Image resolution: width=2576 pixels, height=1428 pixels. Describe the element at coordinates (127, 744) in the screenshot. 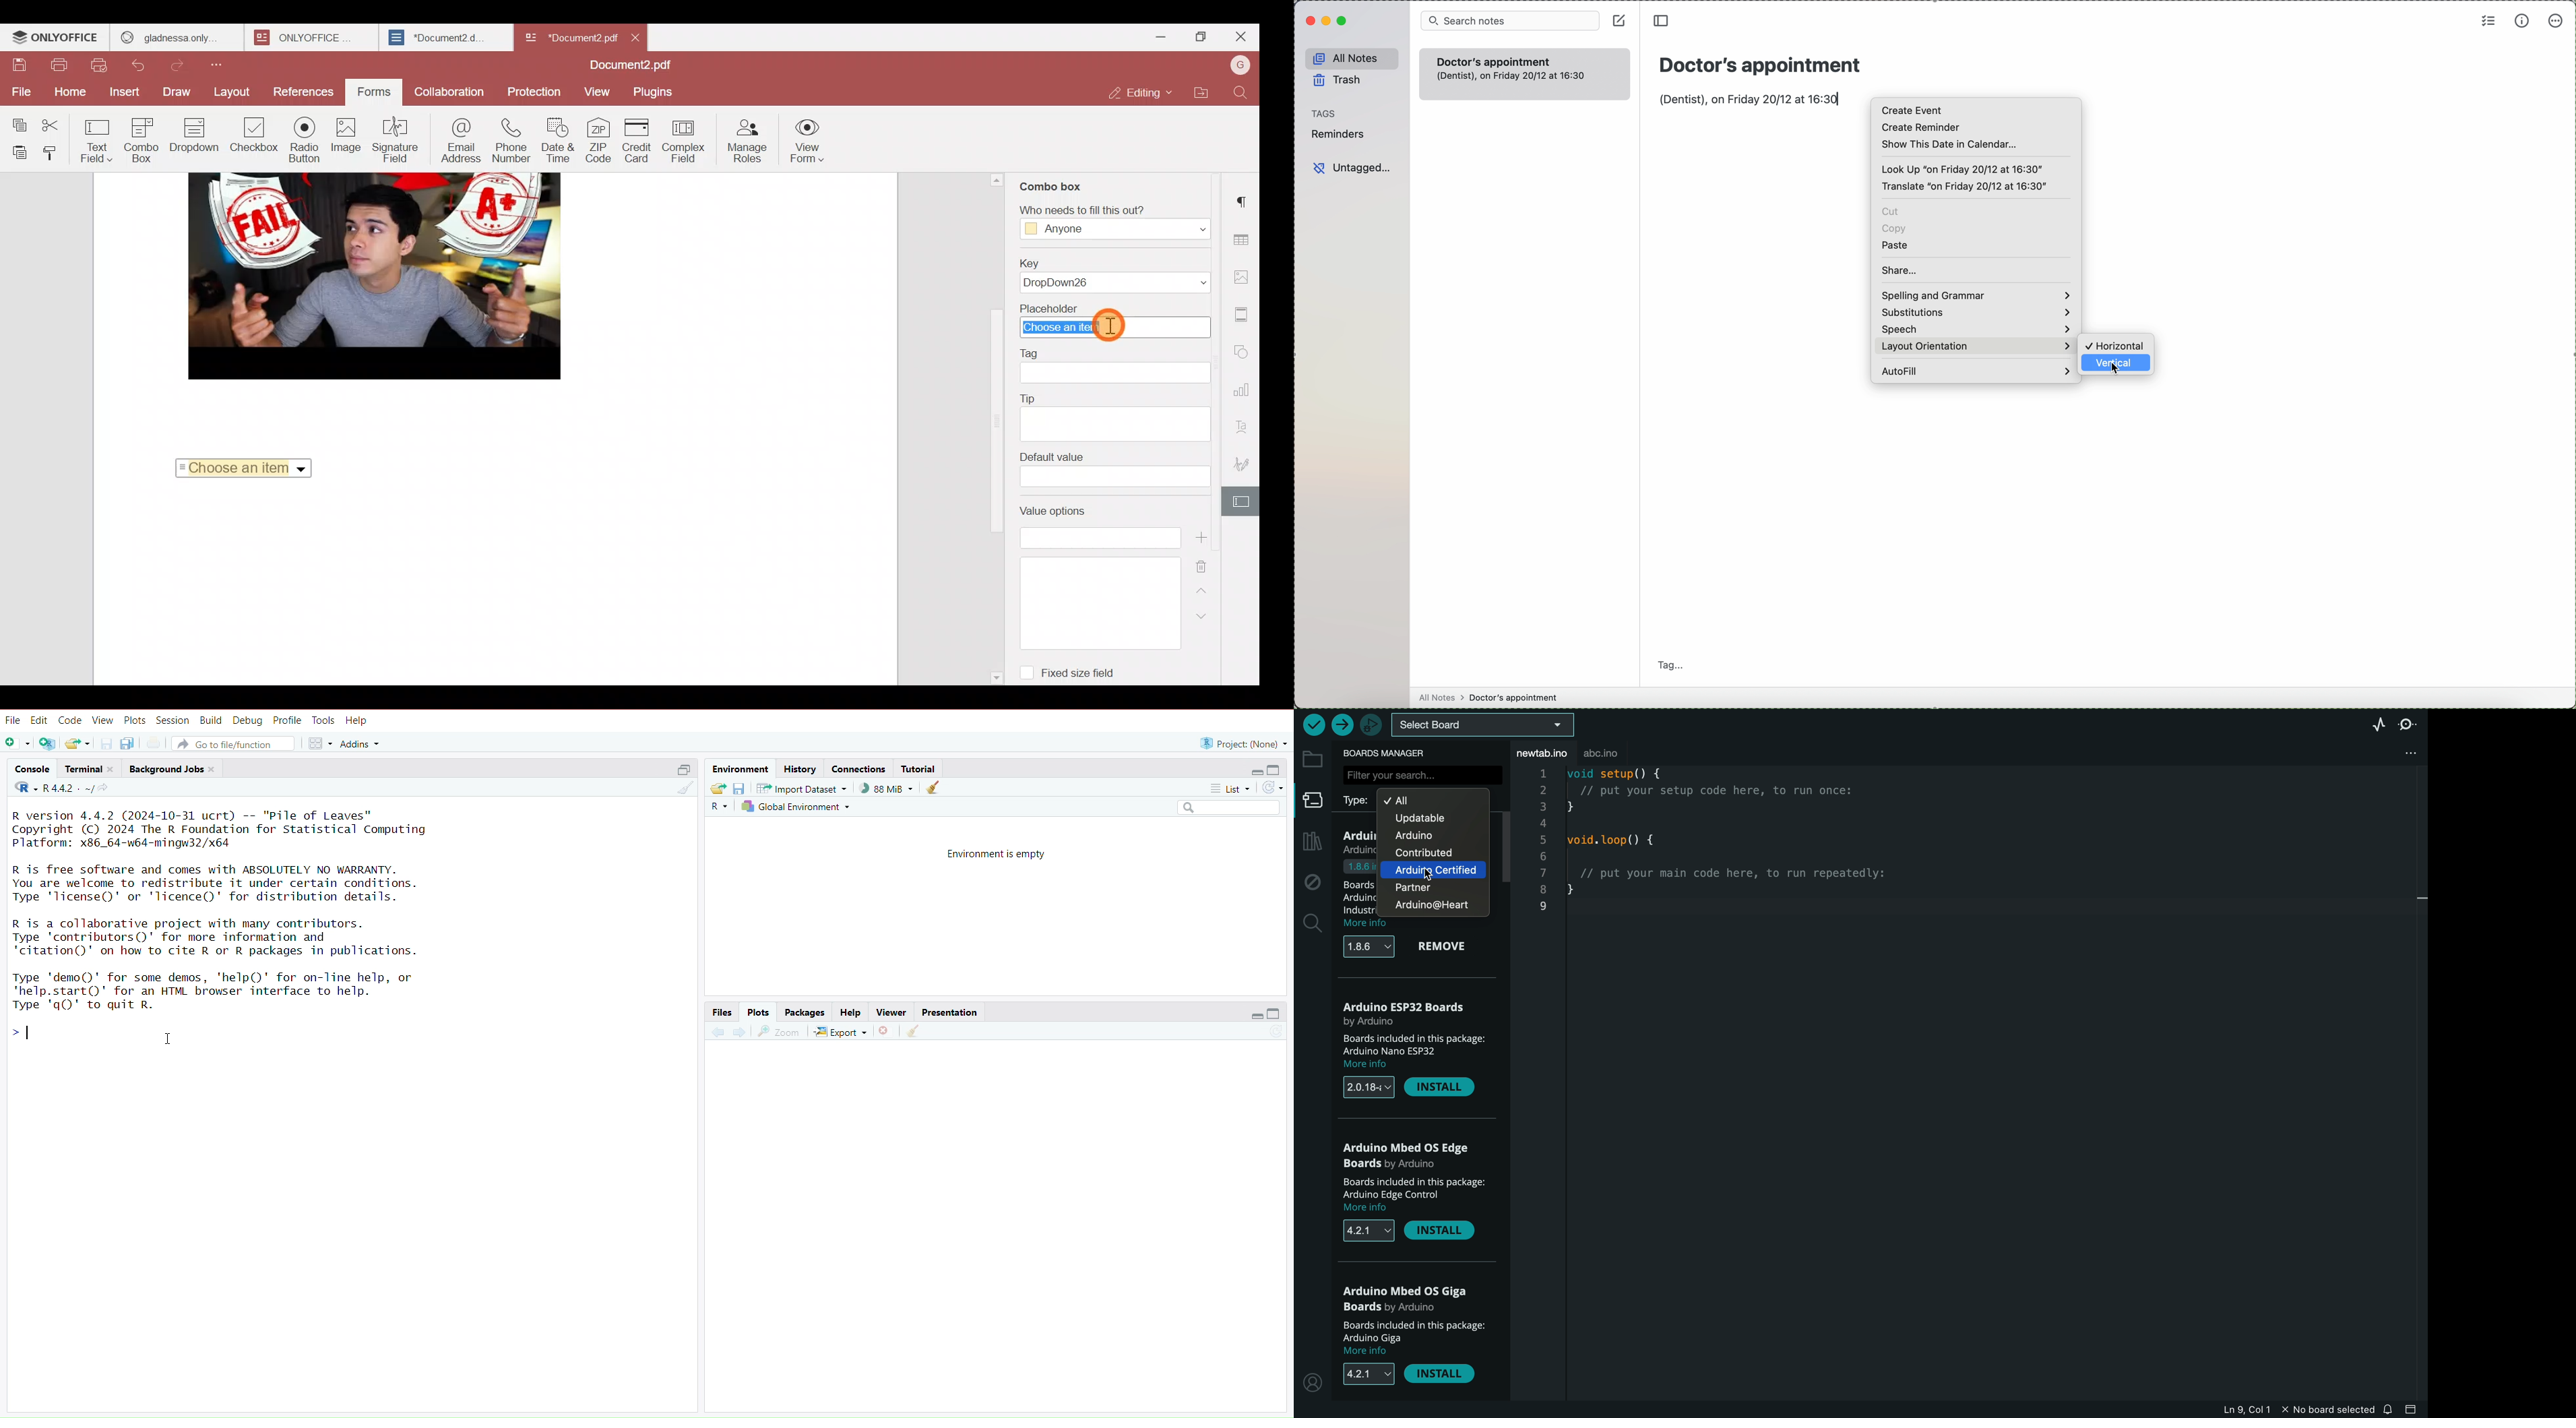

I see `Save all open files` at that location.